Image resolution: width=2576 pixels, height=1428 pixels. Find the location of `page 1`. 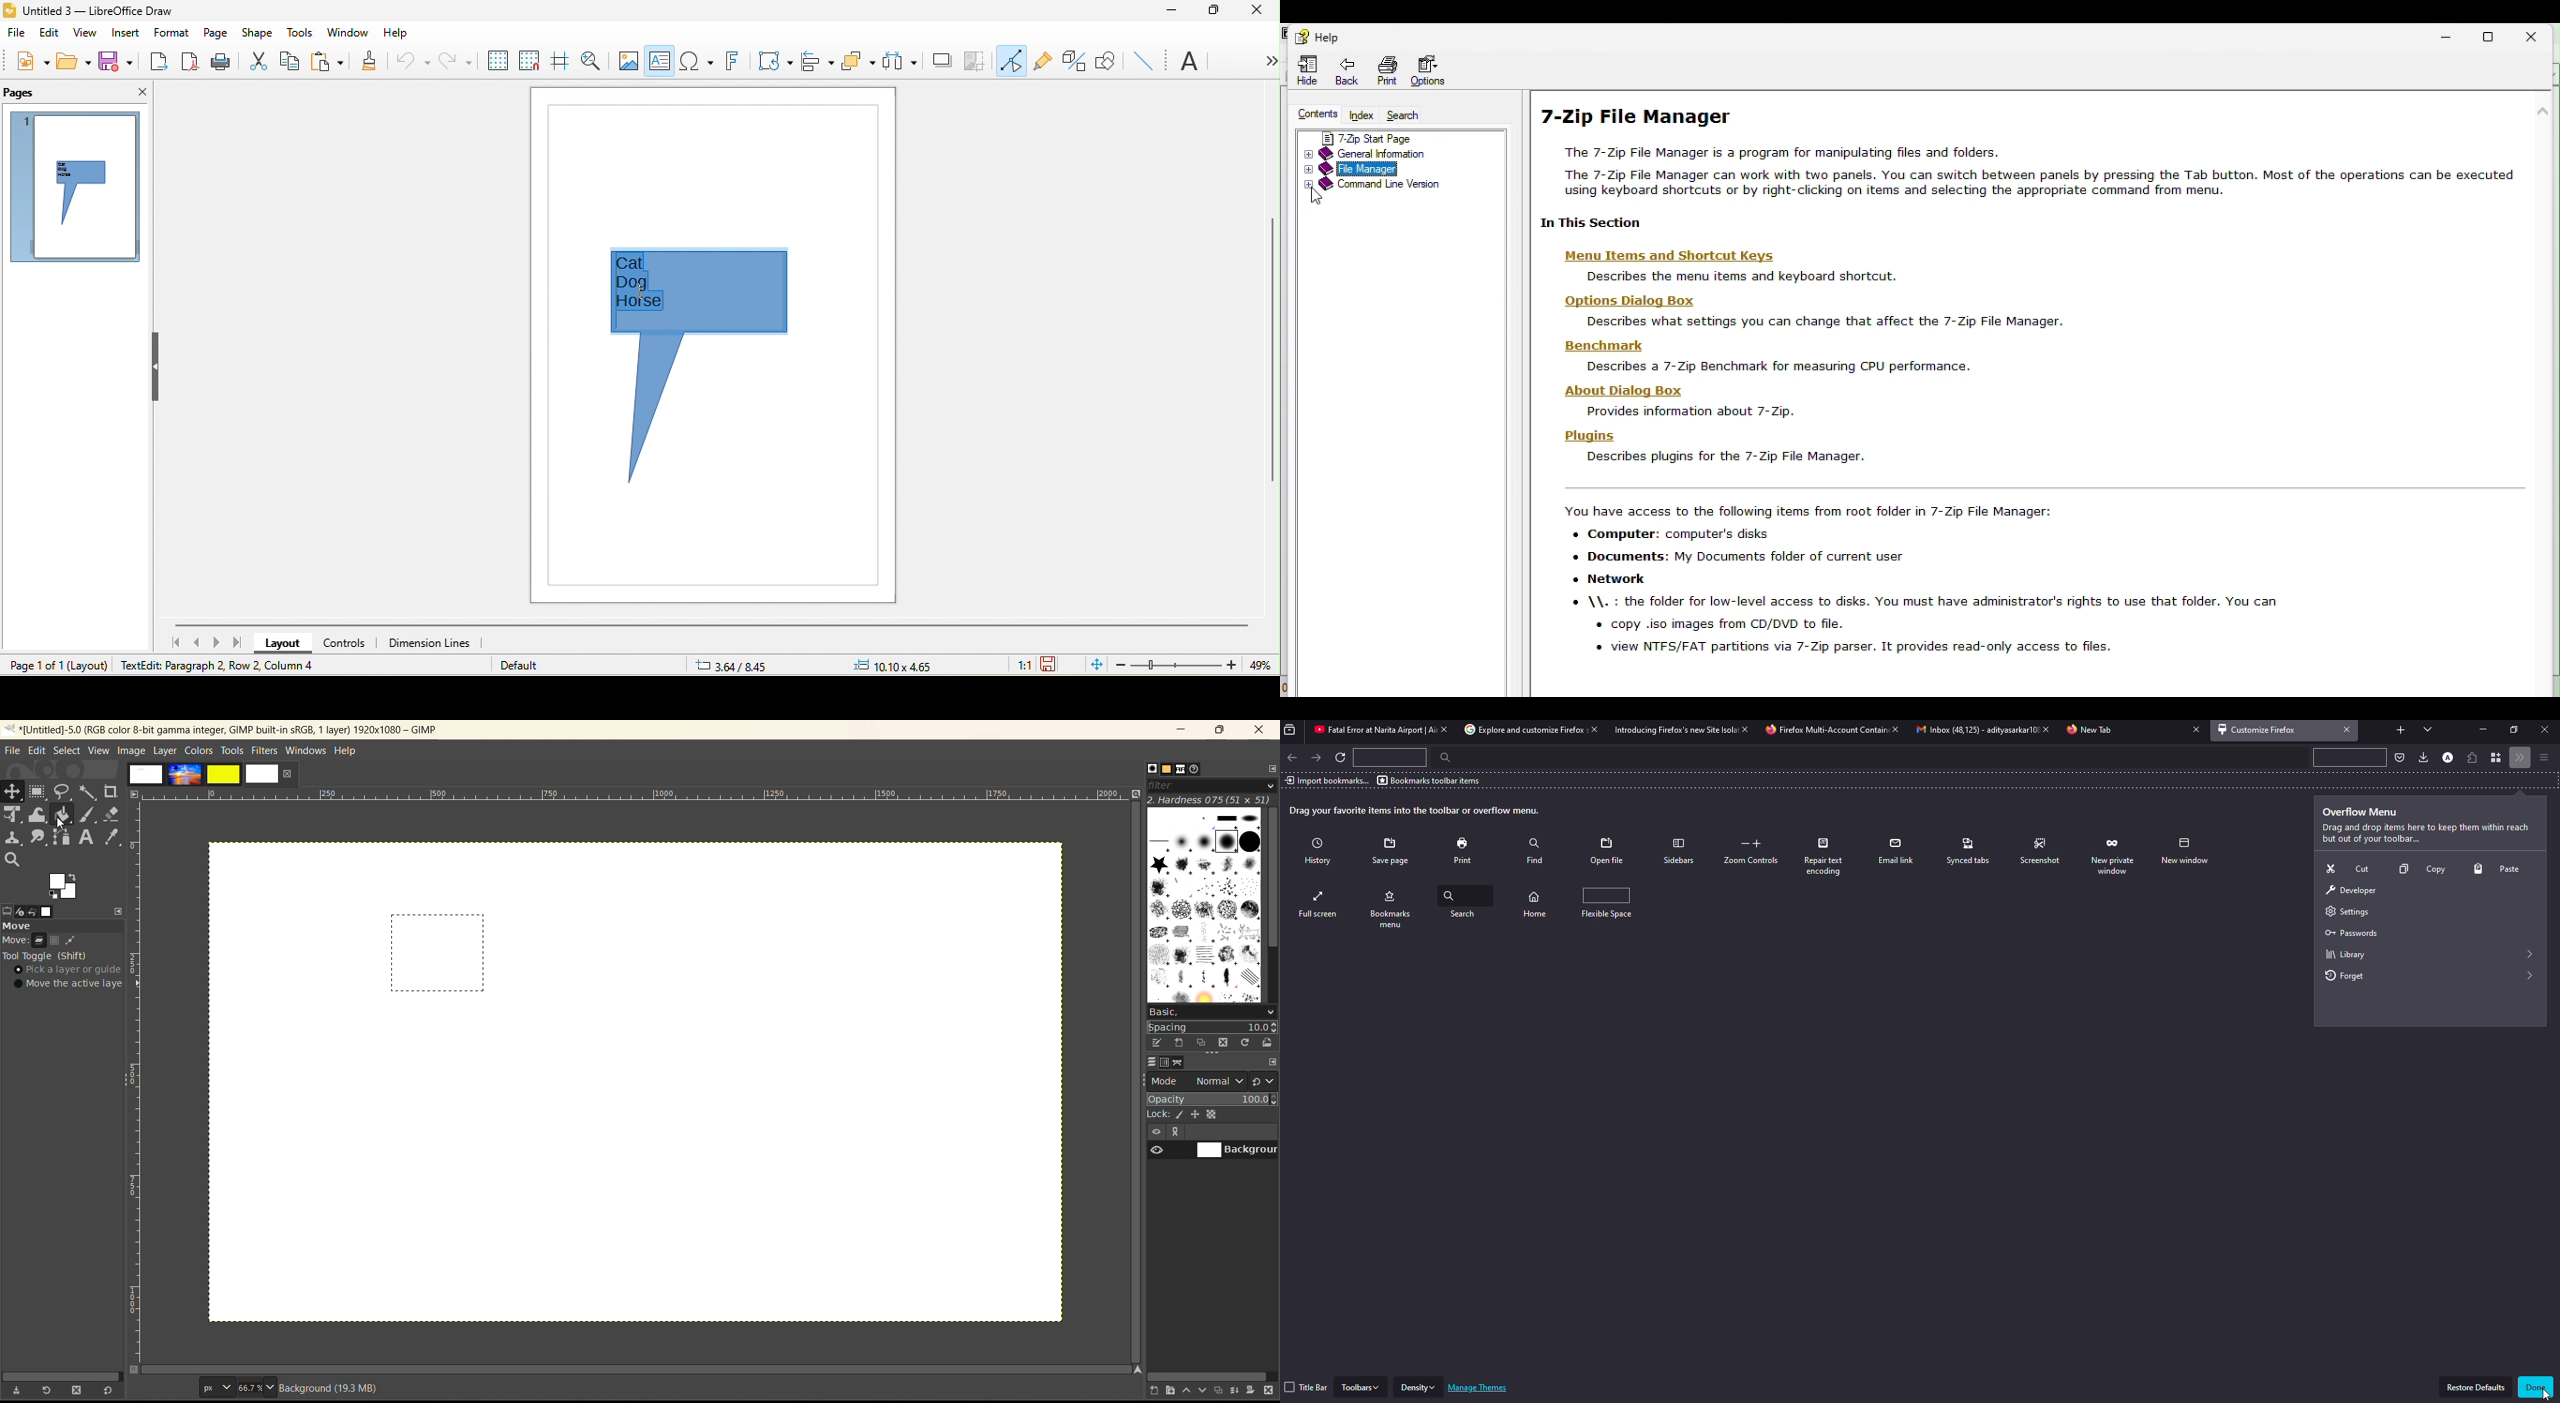

page 1 is located at coordinates (71, 186).